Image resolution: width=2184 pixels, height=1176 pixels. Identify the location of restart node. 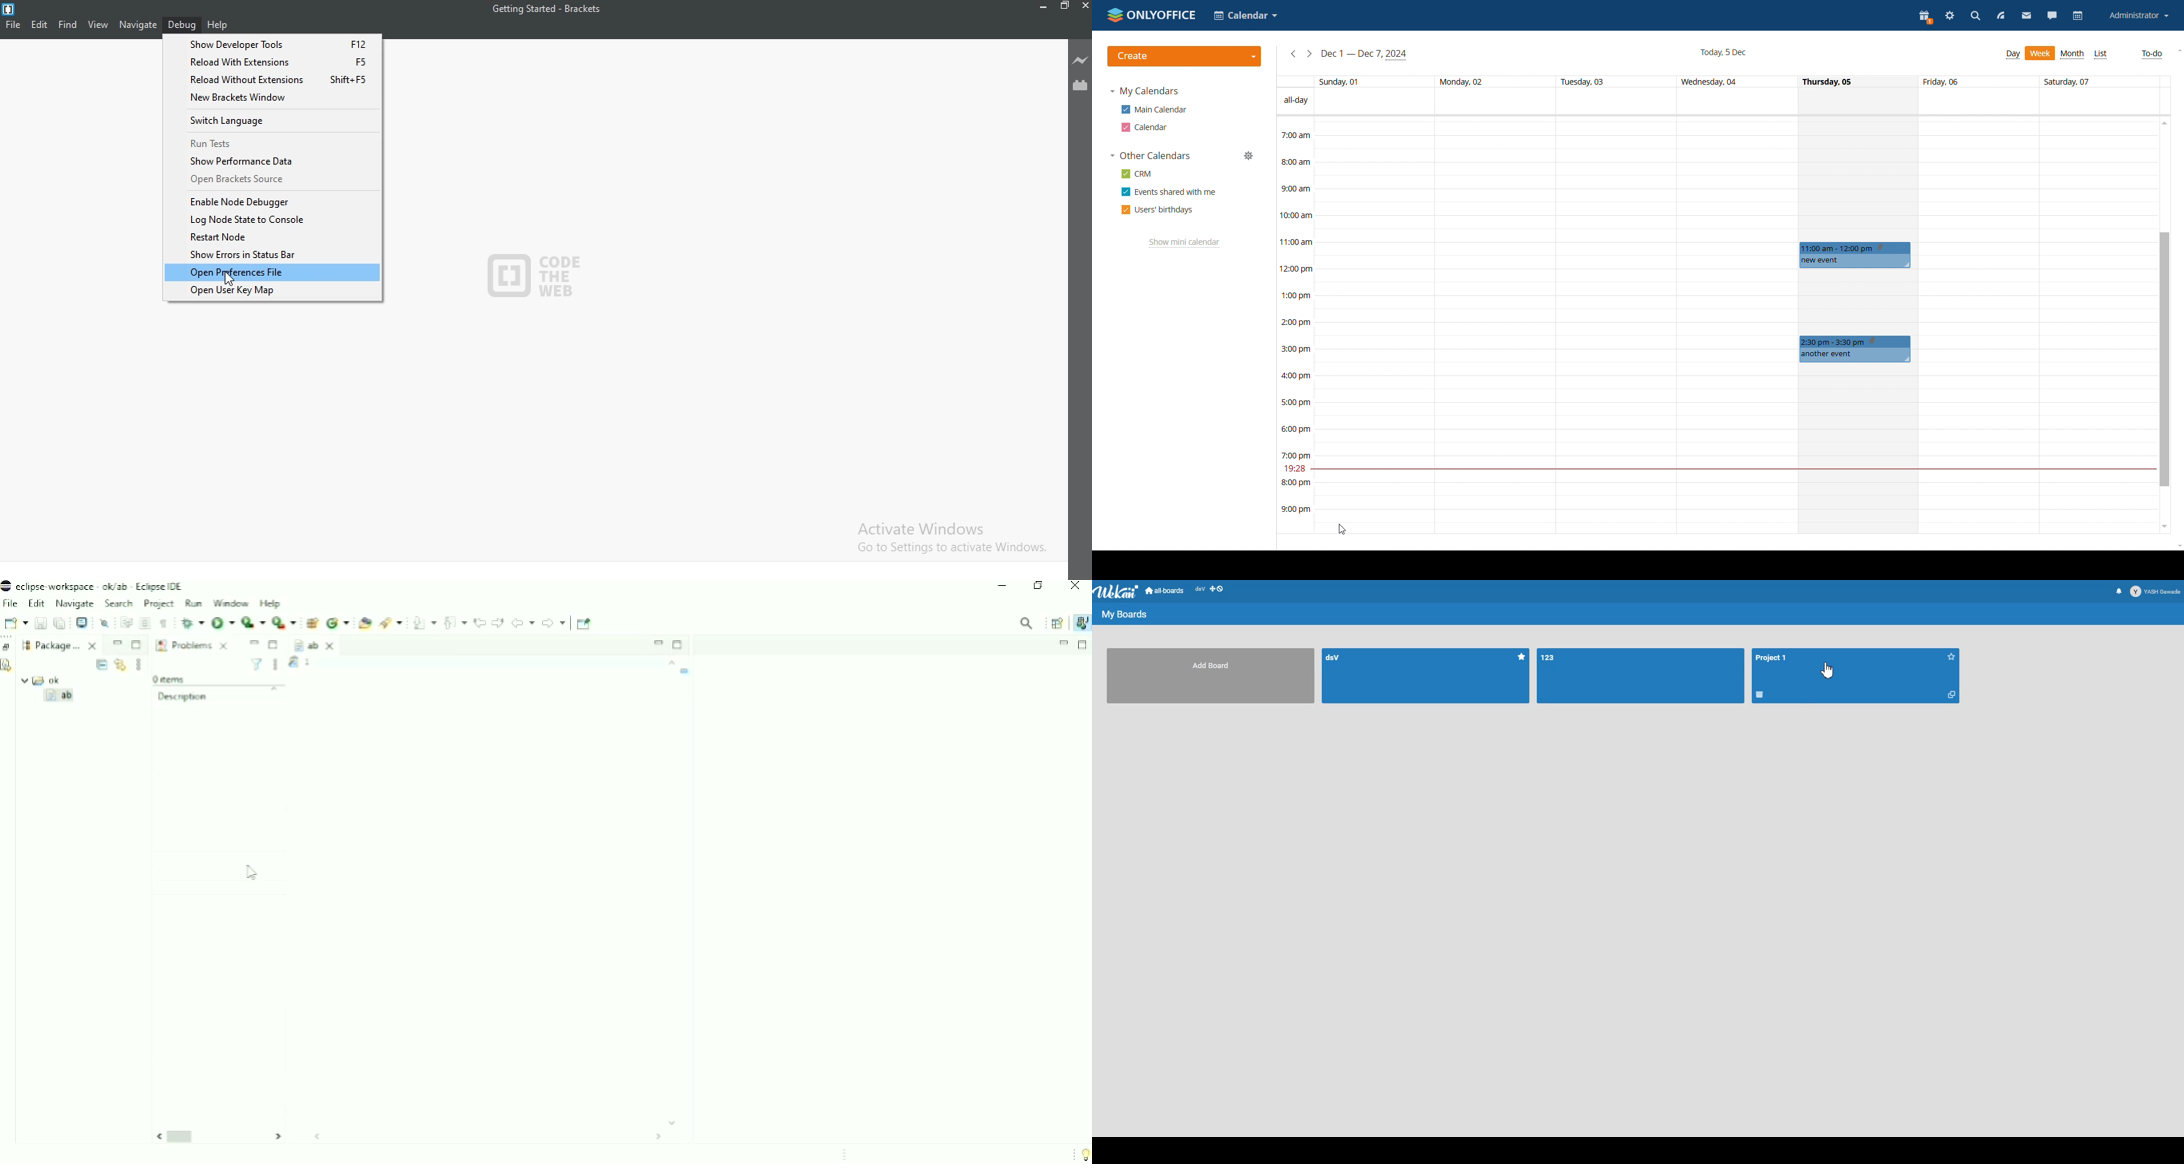
(272, 237).